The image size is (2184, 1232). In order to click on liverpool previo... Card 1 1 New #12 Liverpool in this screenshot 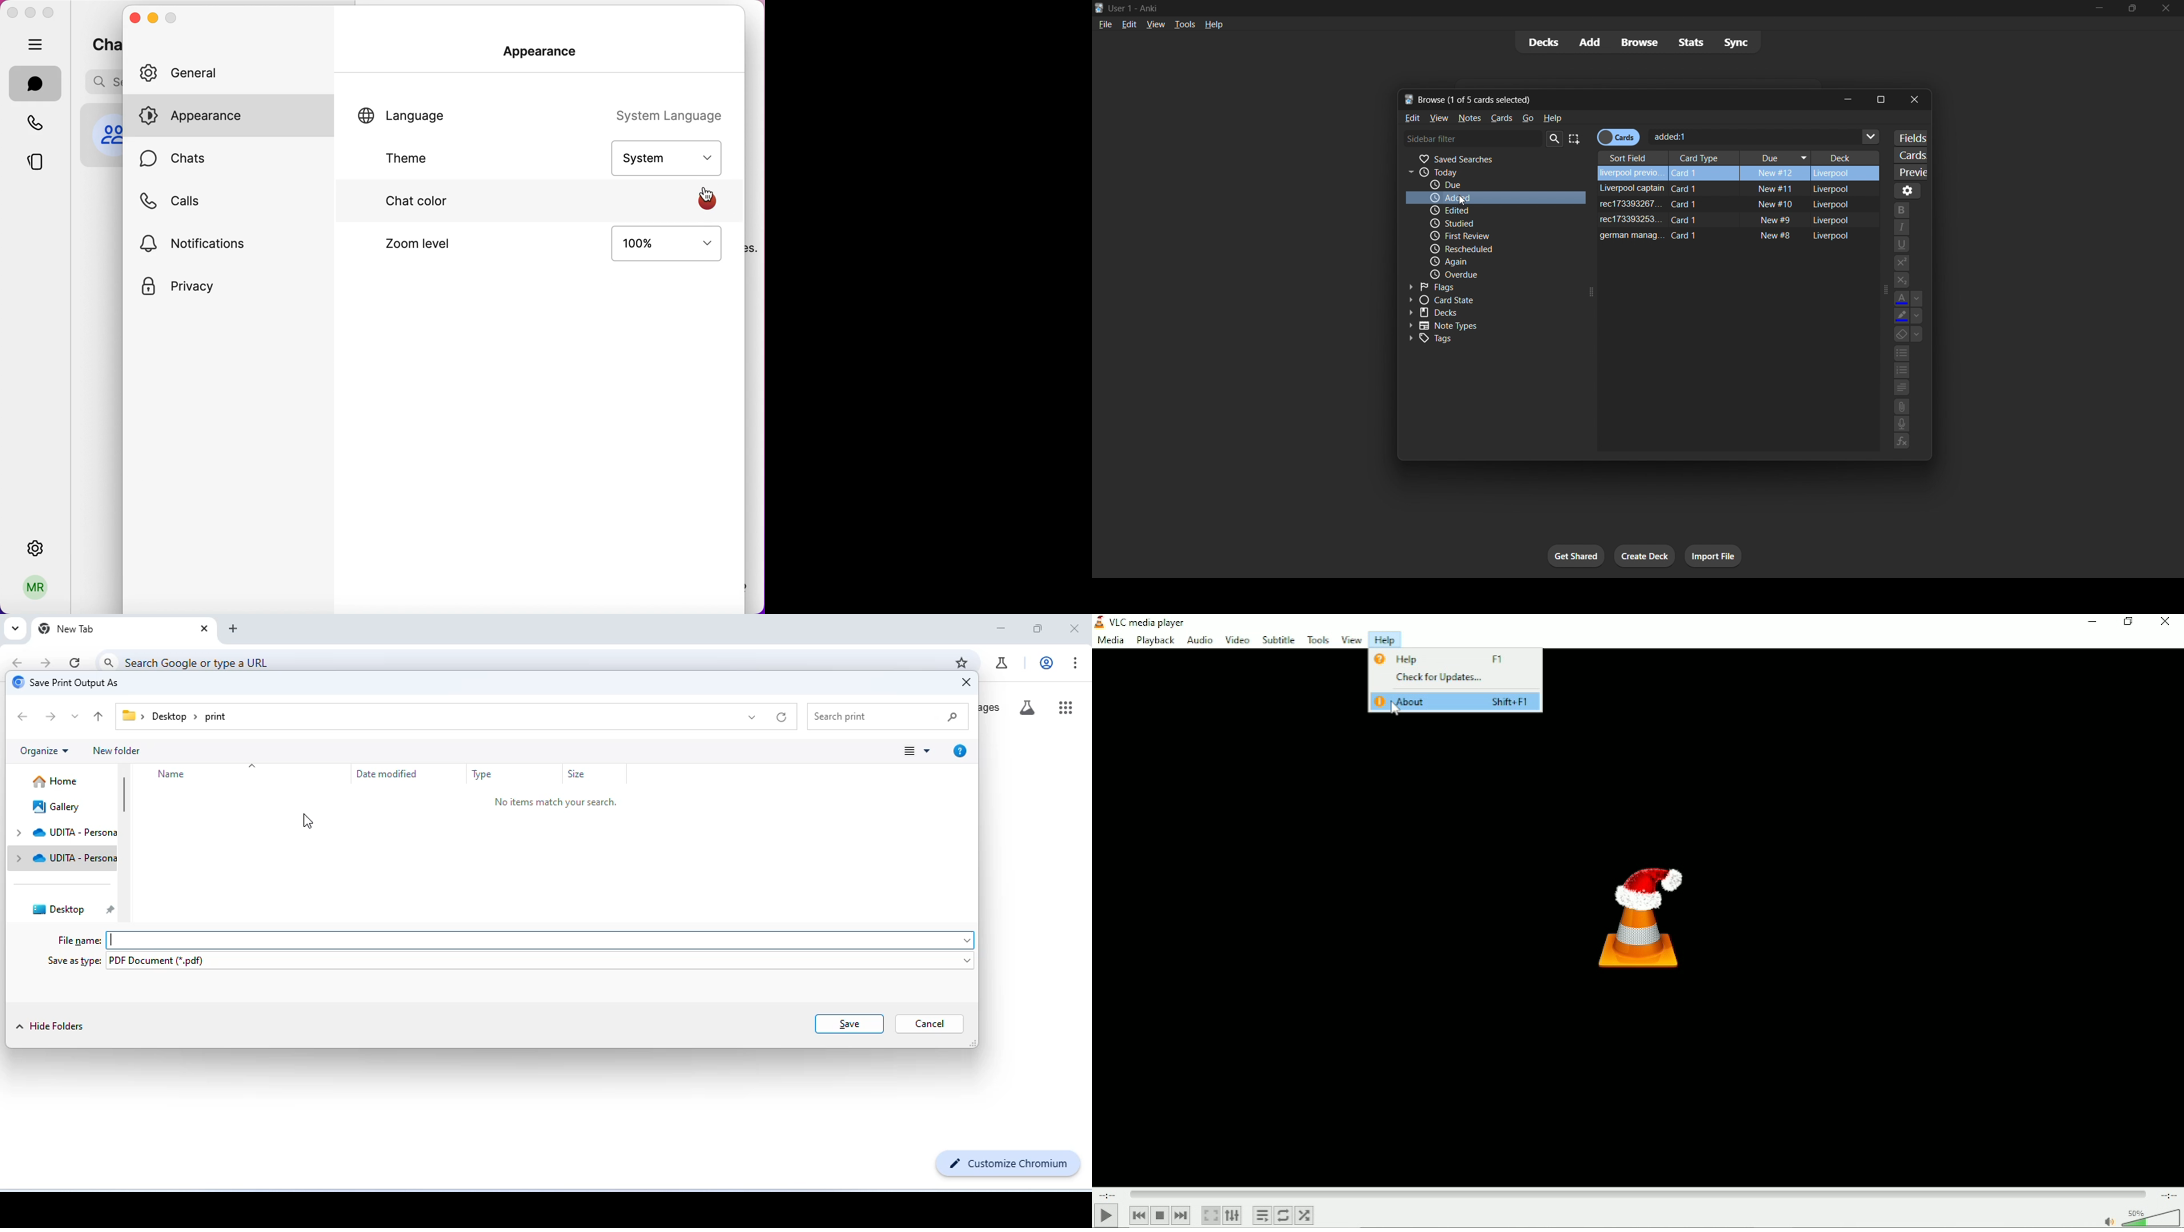, I will do `click(1738, 172)`.